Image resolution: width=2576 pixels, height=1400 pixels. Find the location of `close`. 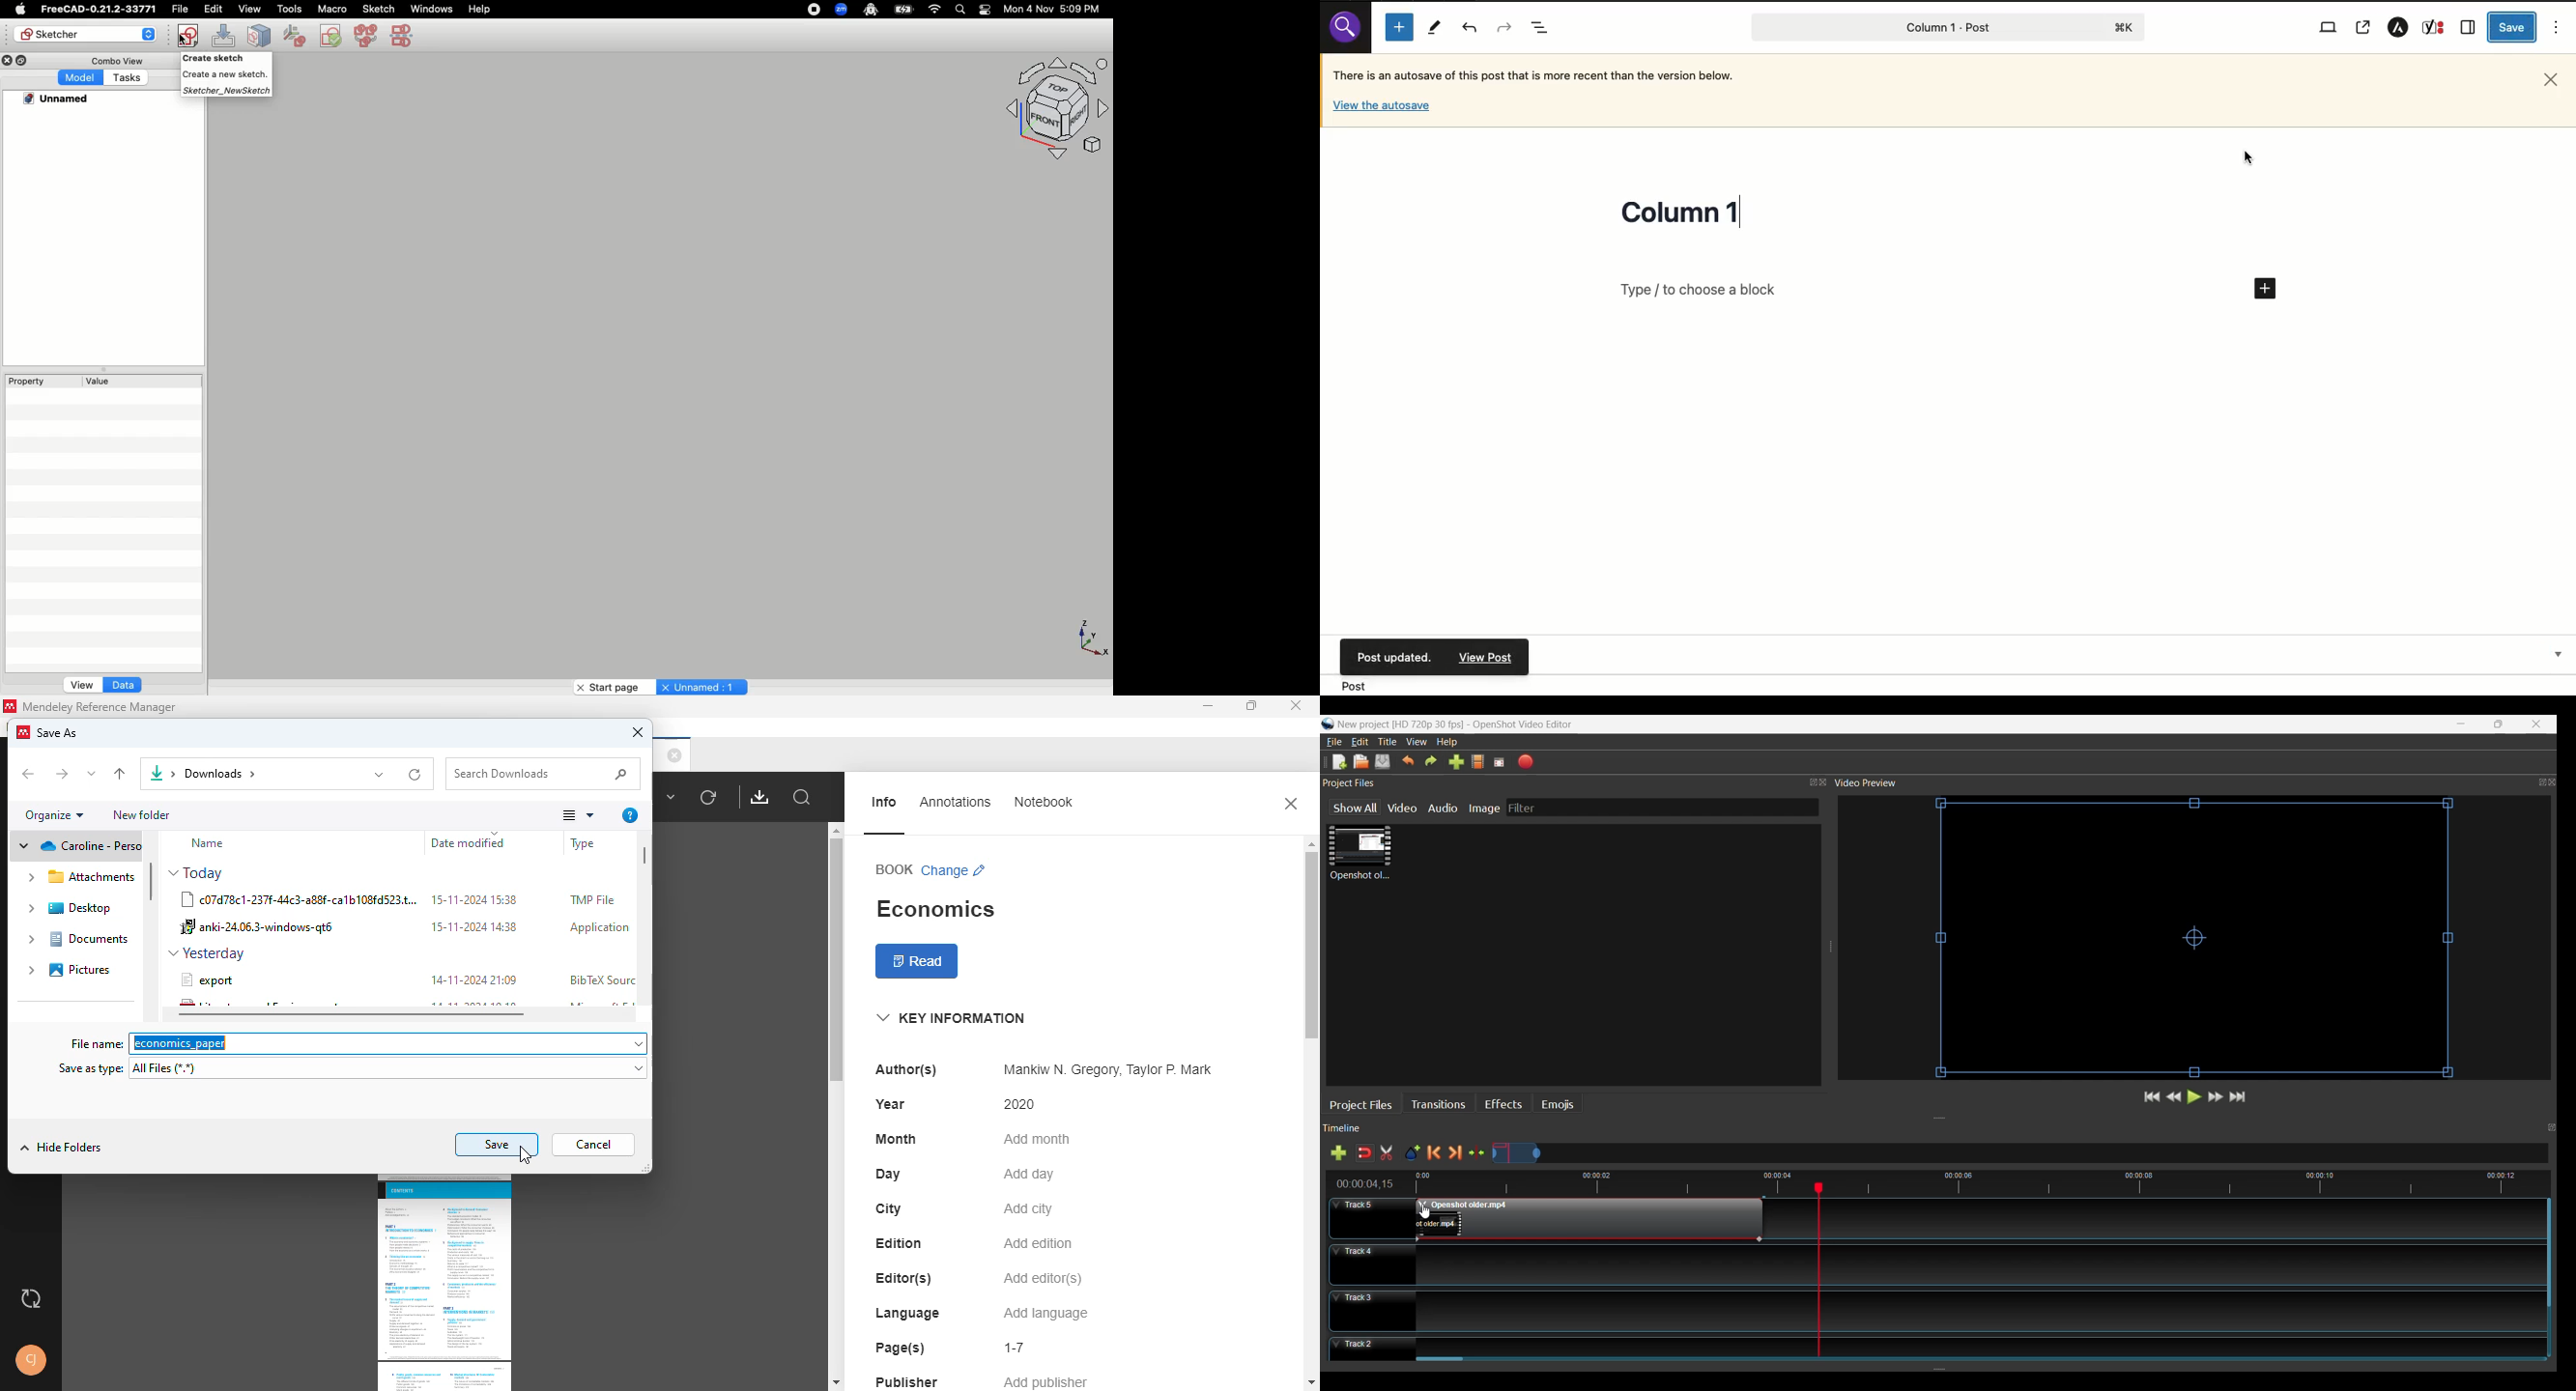

close is located at coordinates (674, 754).